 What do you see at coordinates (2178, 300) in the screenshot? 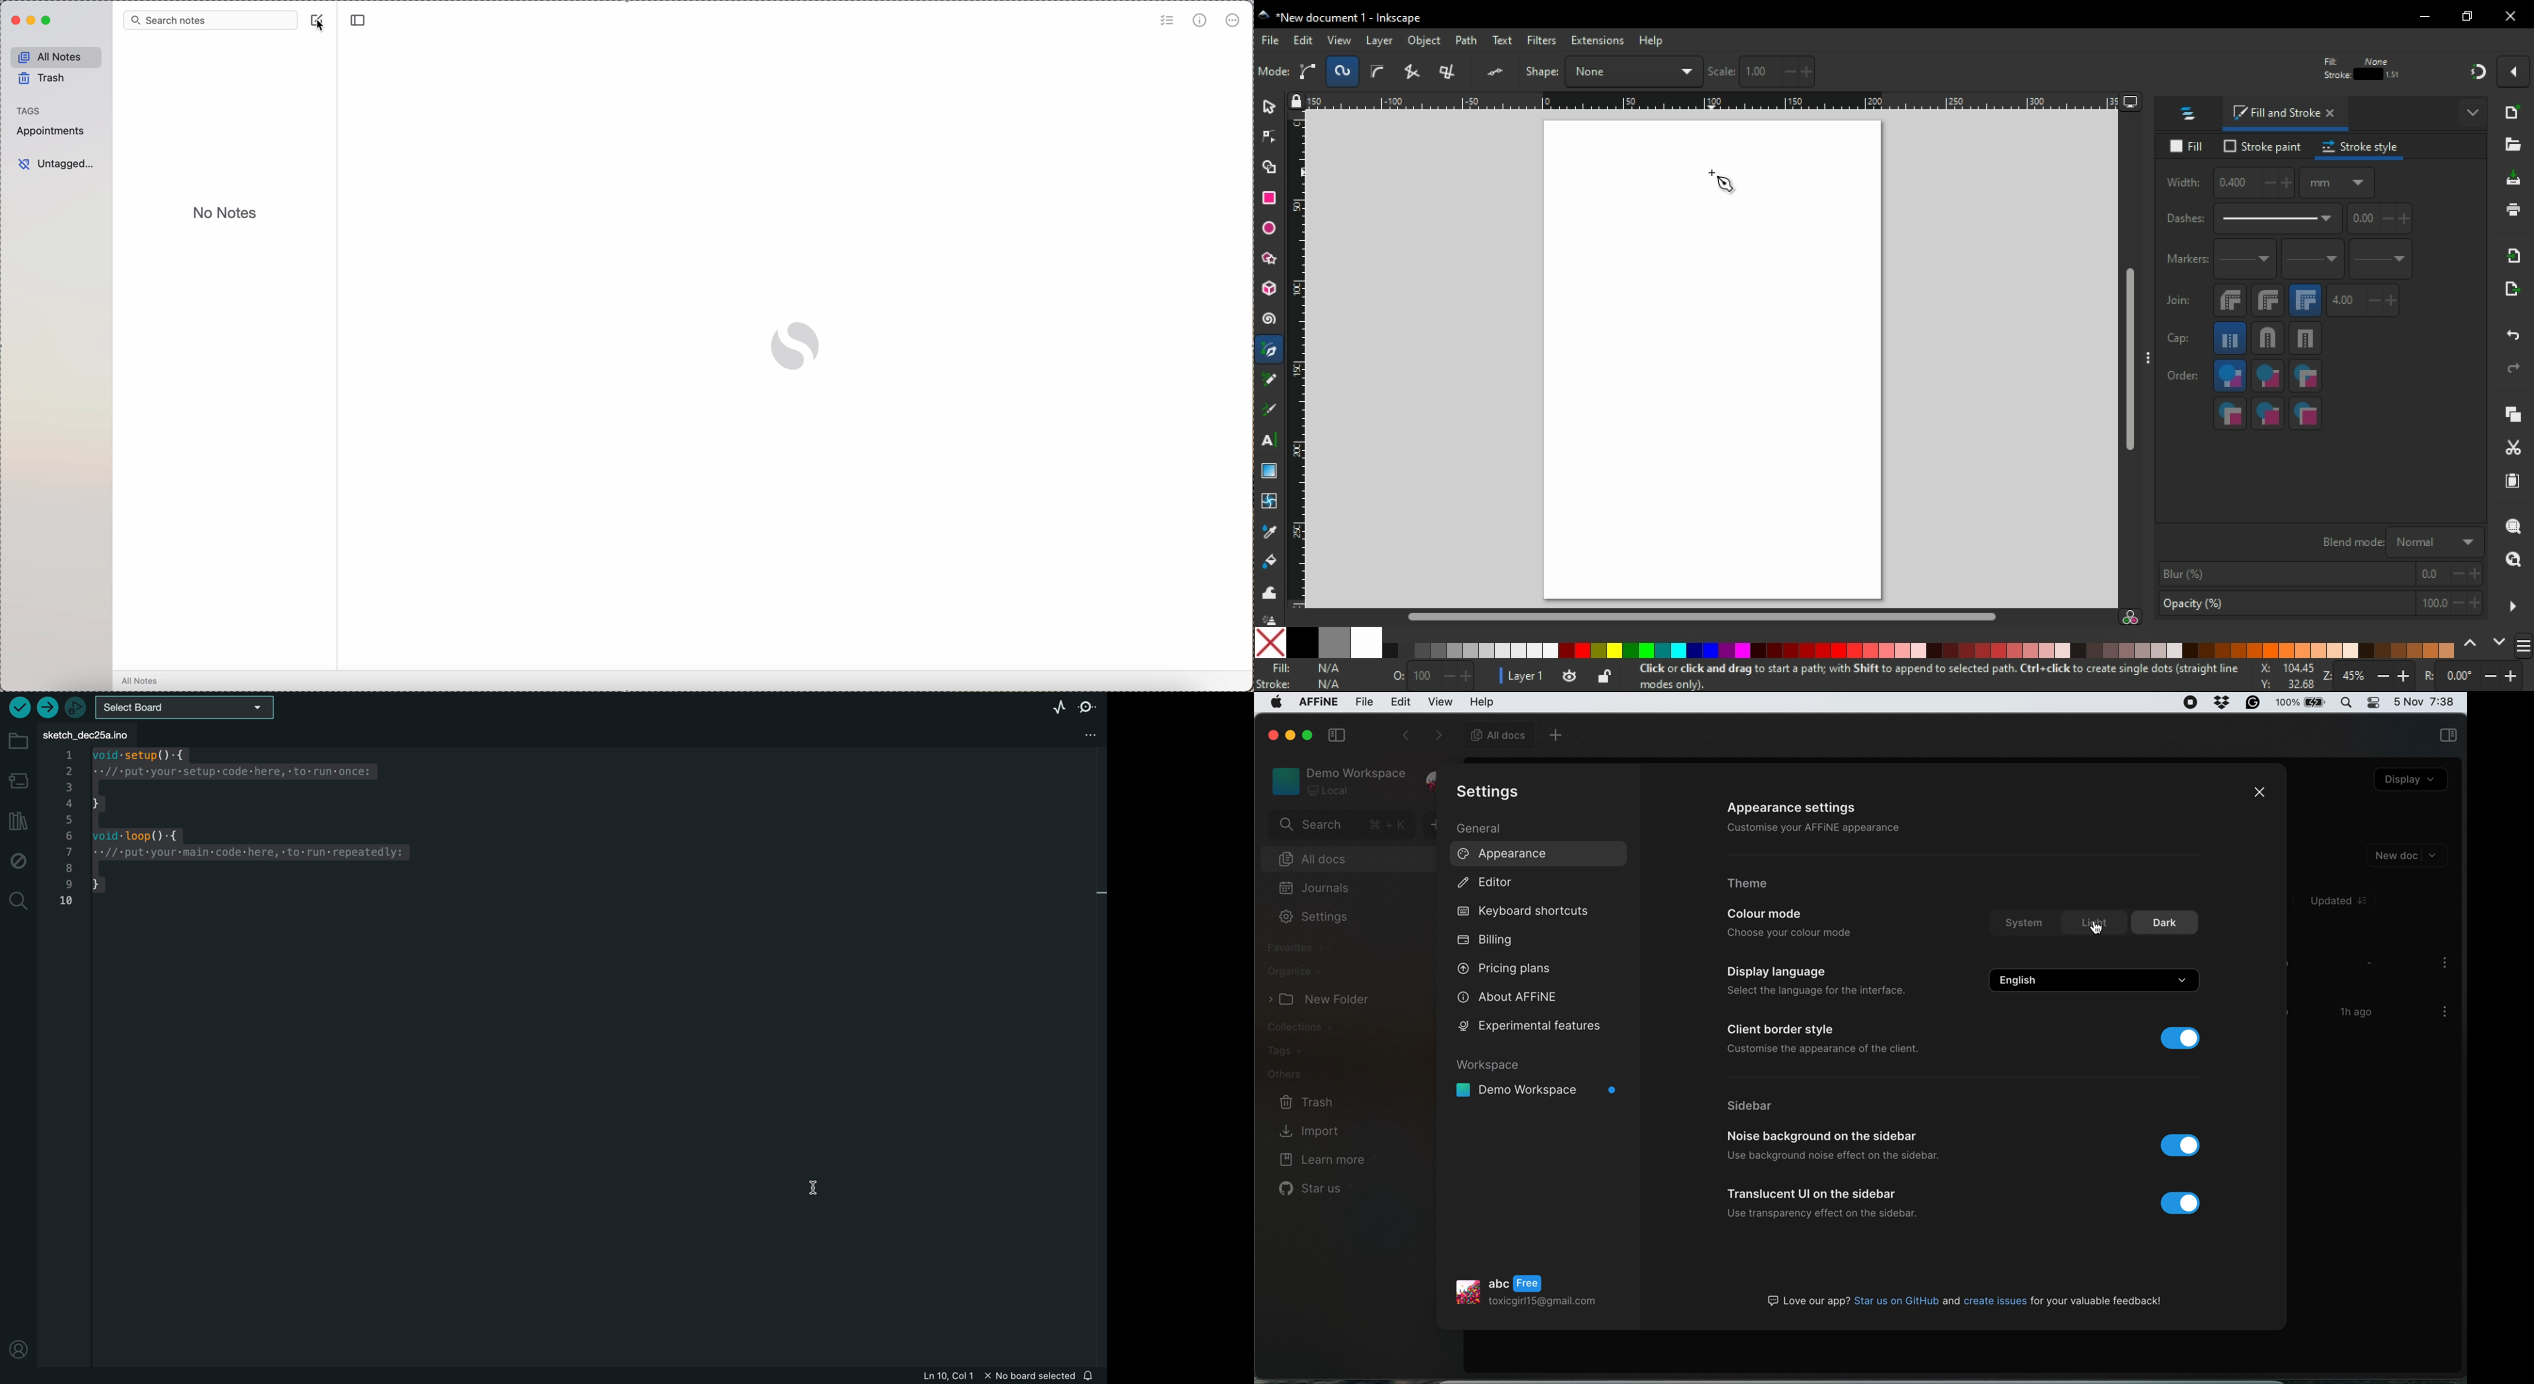
I see `join` at bounding box center [2178, 300].